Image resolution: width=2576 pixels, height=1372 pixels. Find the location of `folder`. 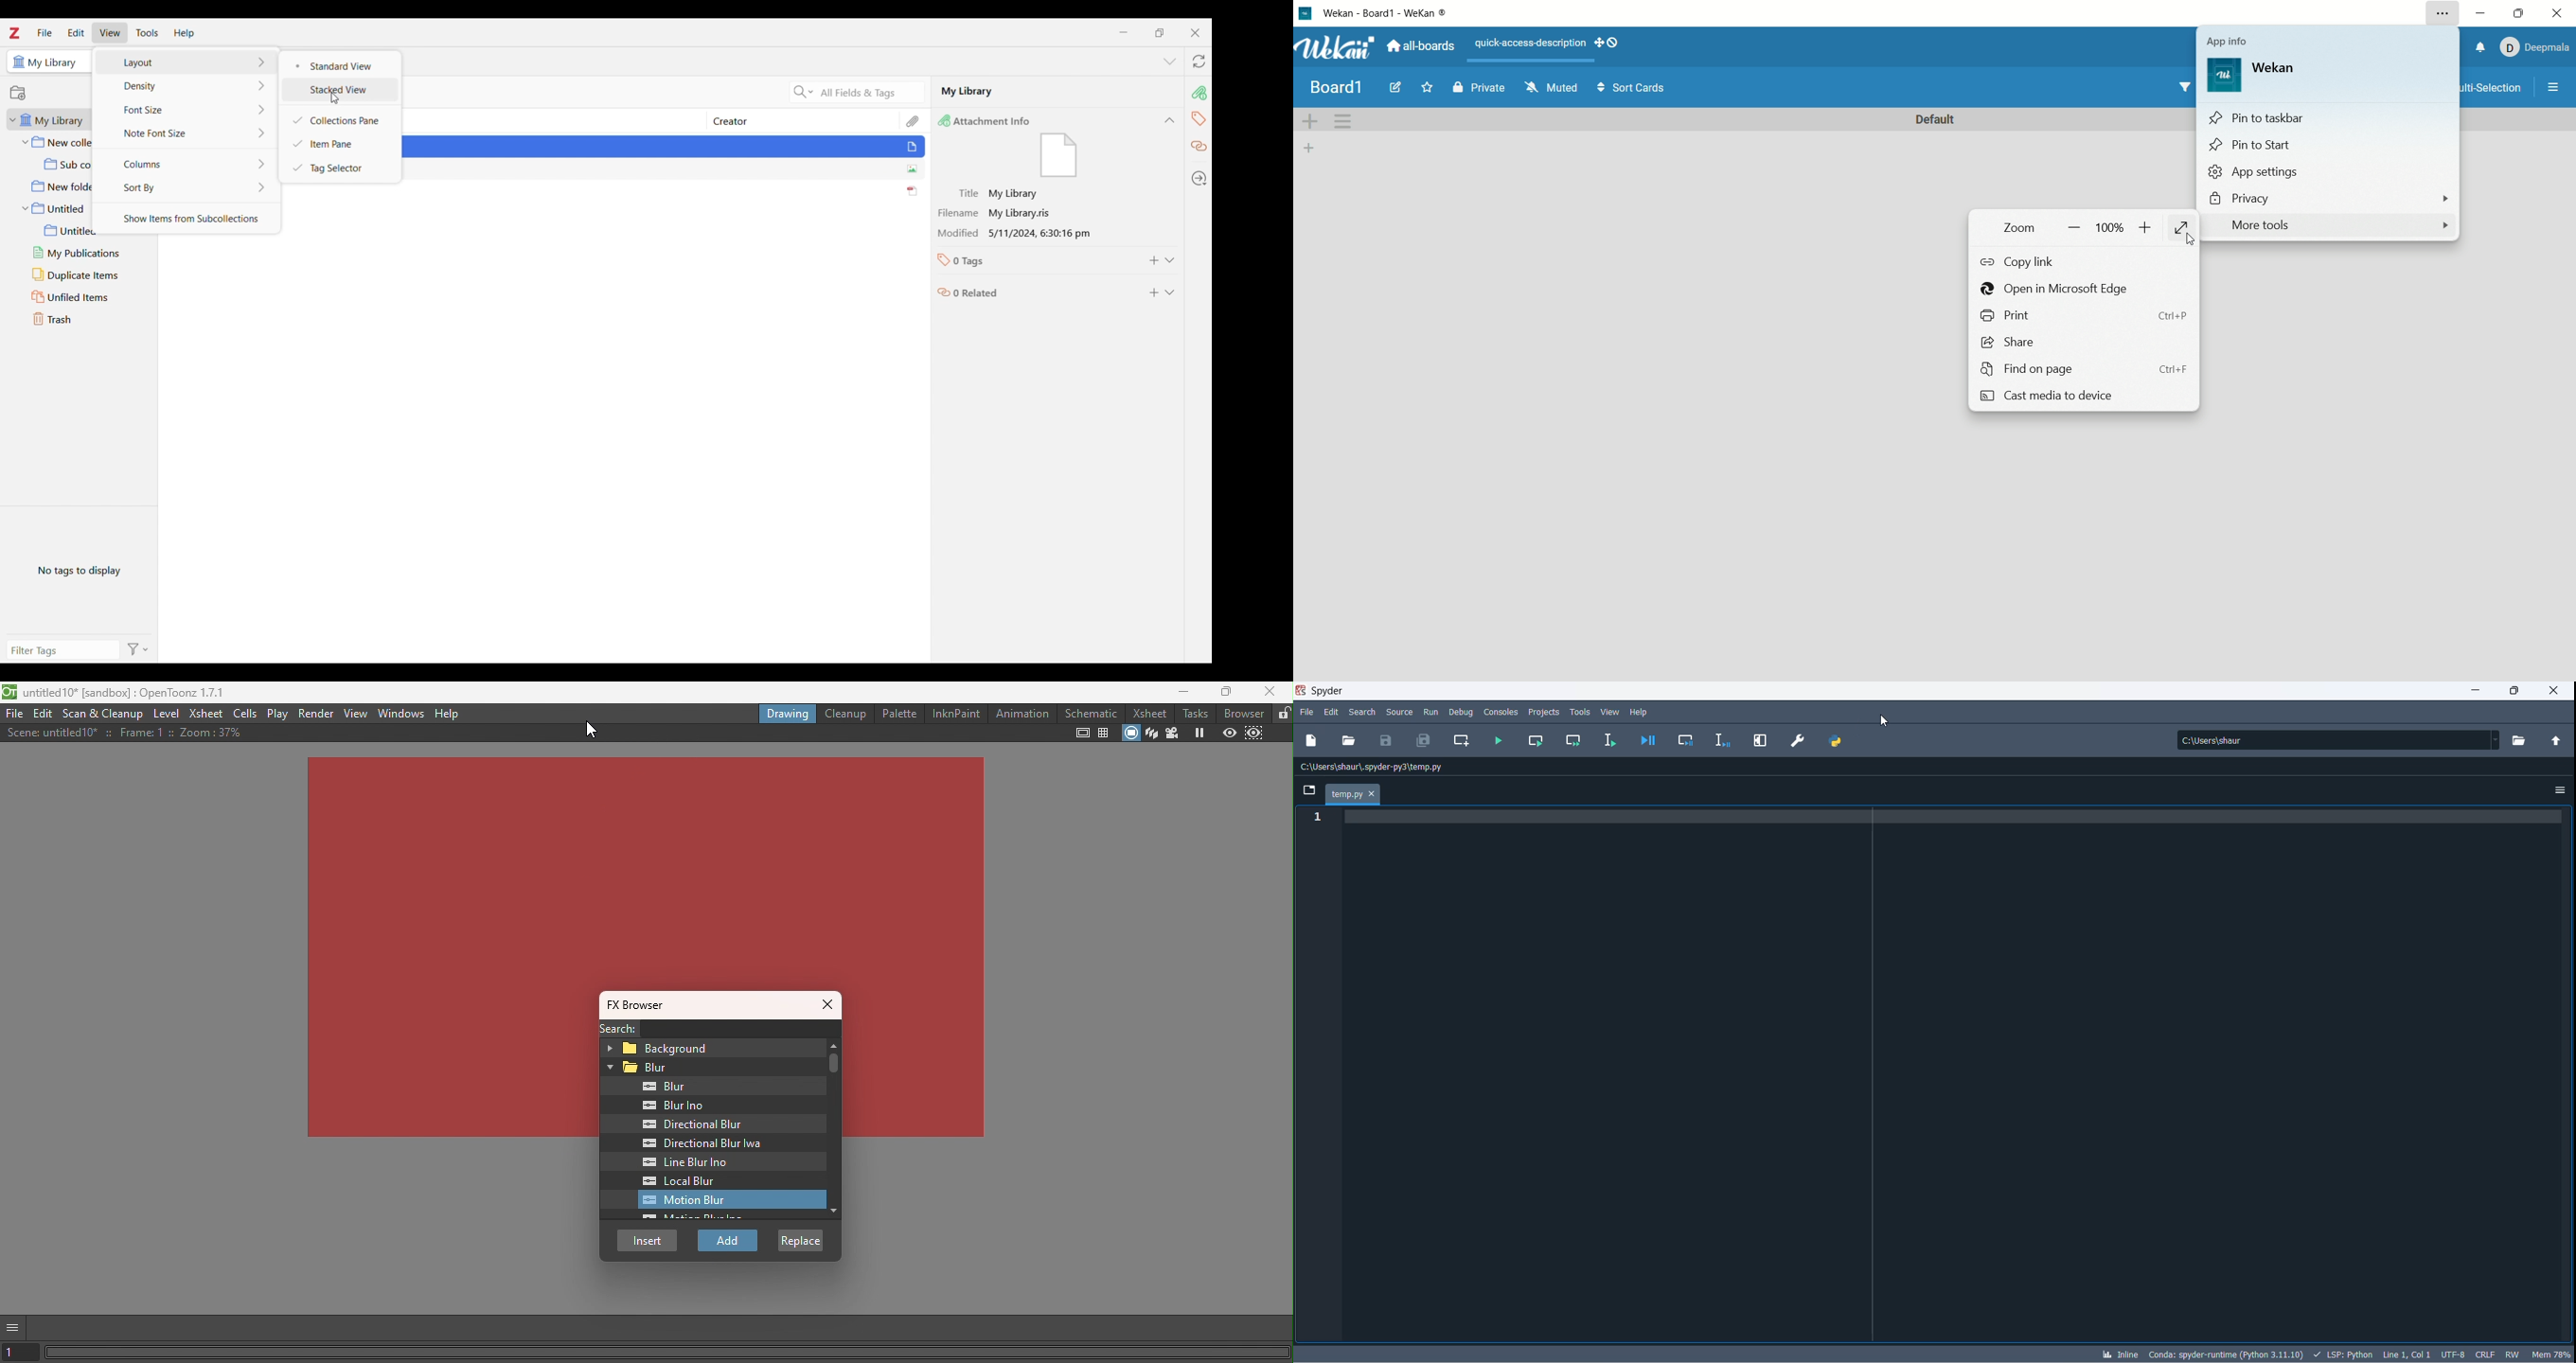

folder is located at coordinates (1307, 792).